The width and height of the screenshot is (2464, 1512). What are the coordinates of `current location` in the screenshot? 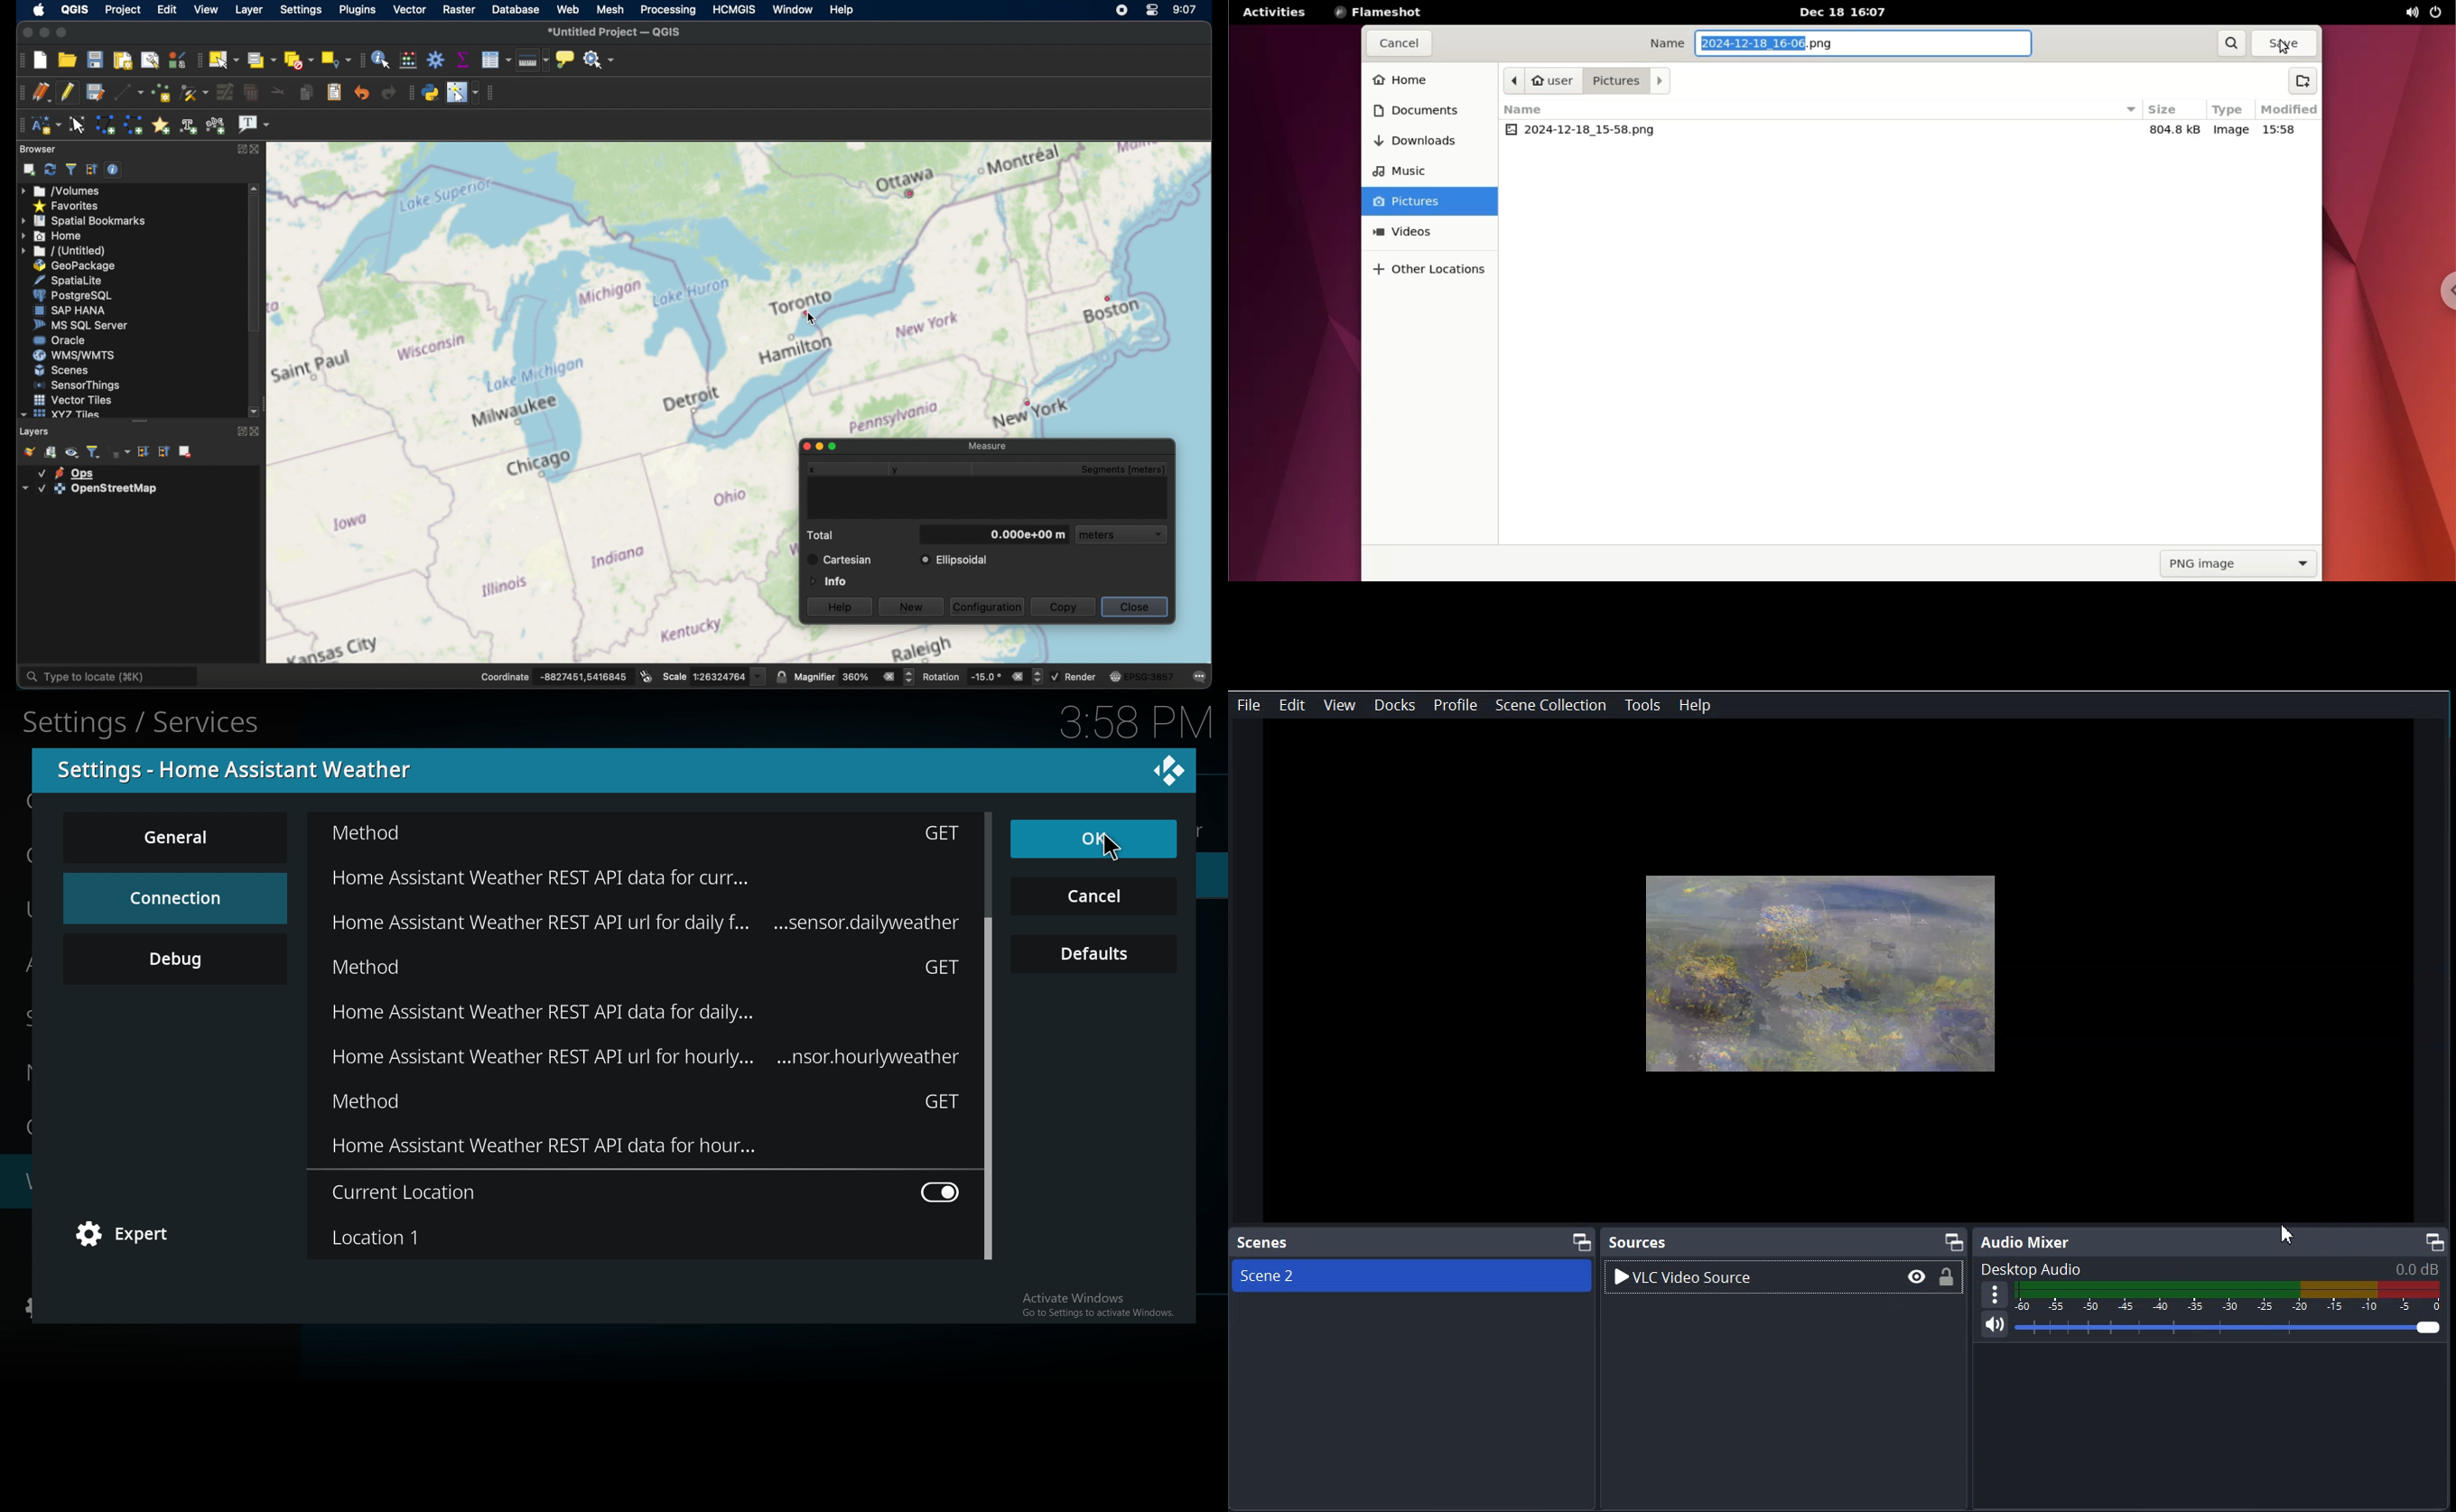 It's located at (649, 1192).